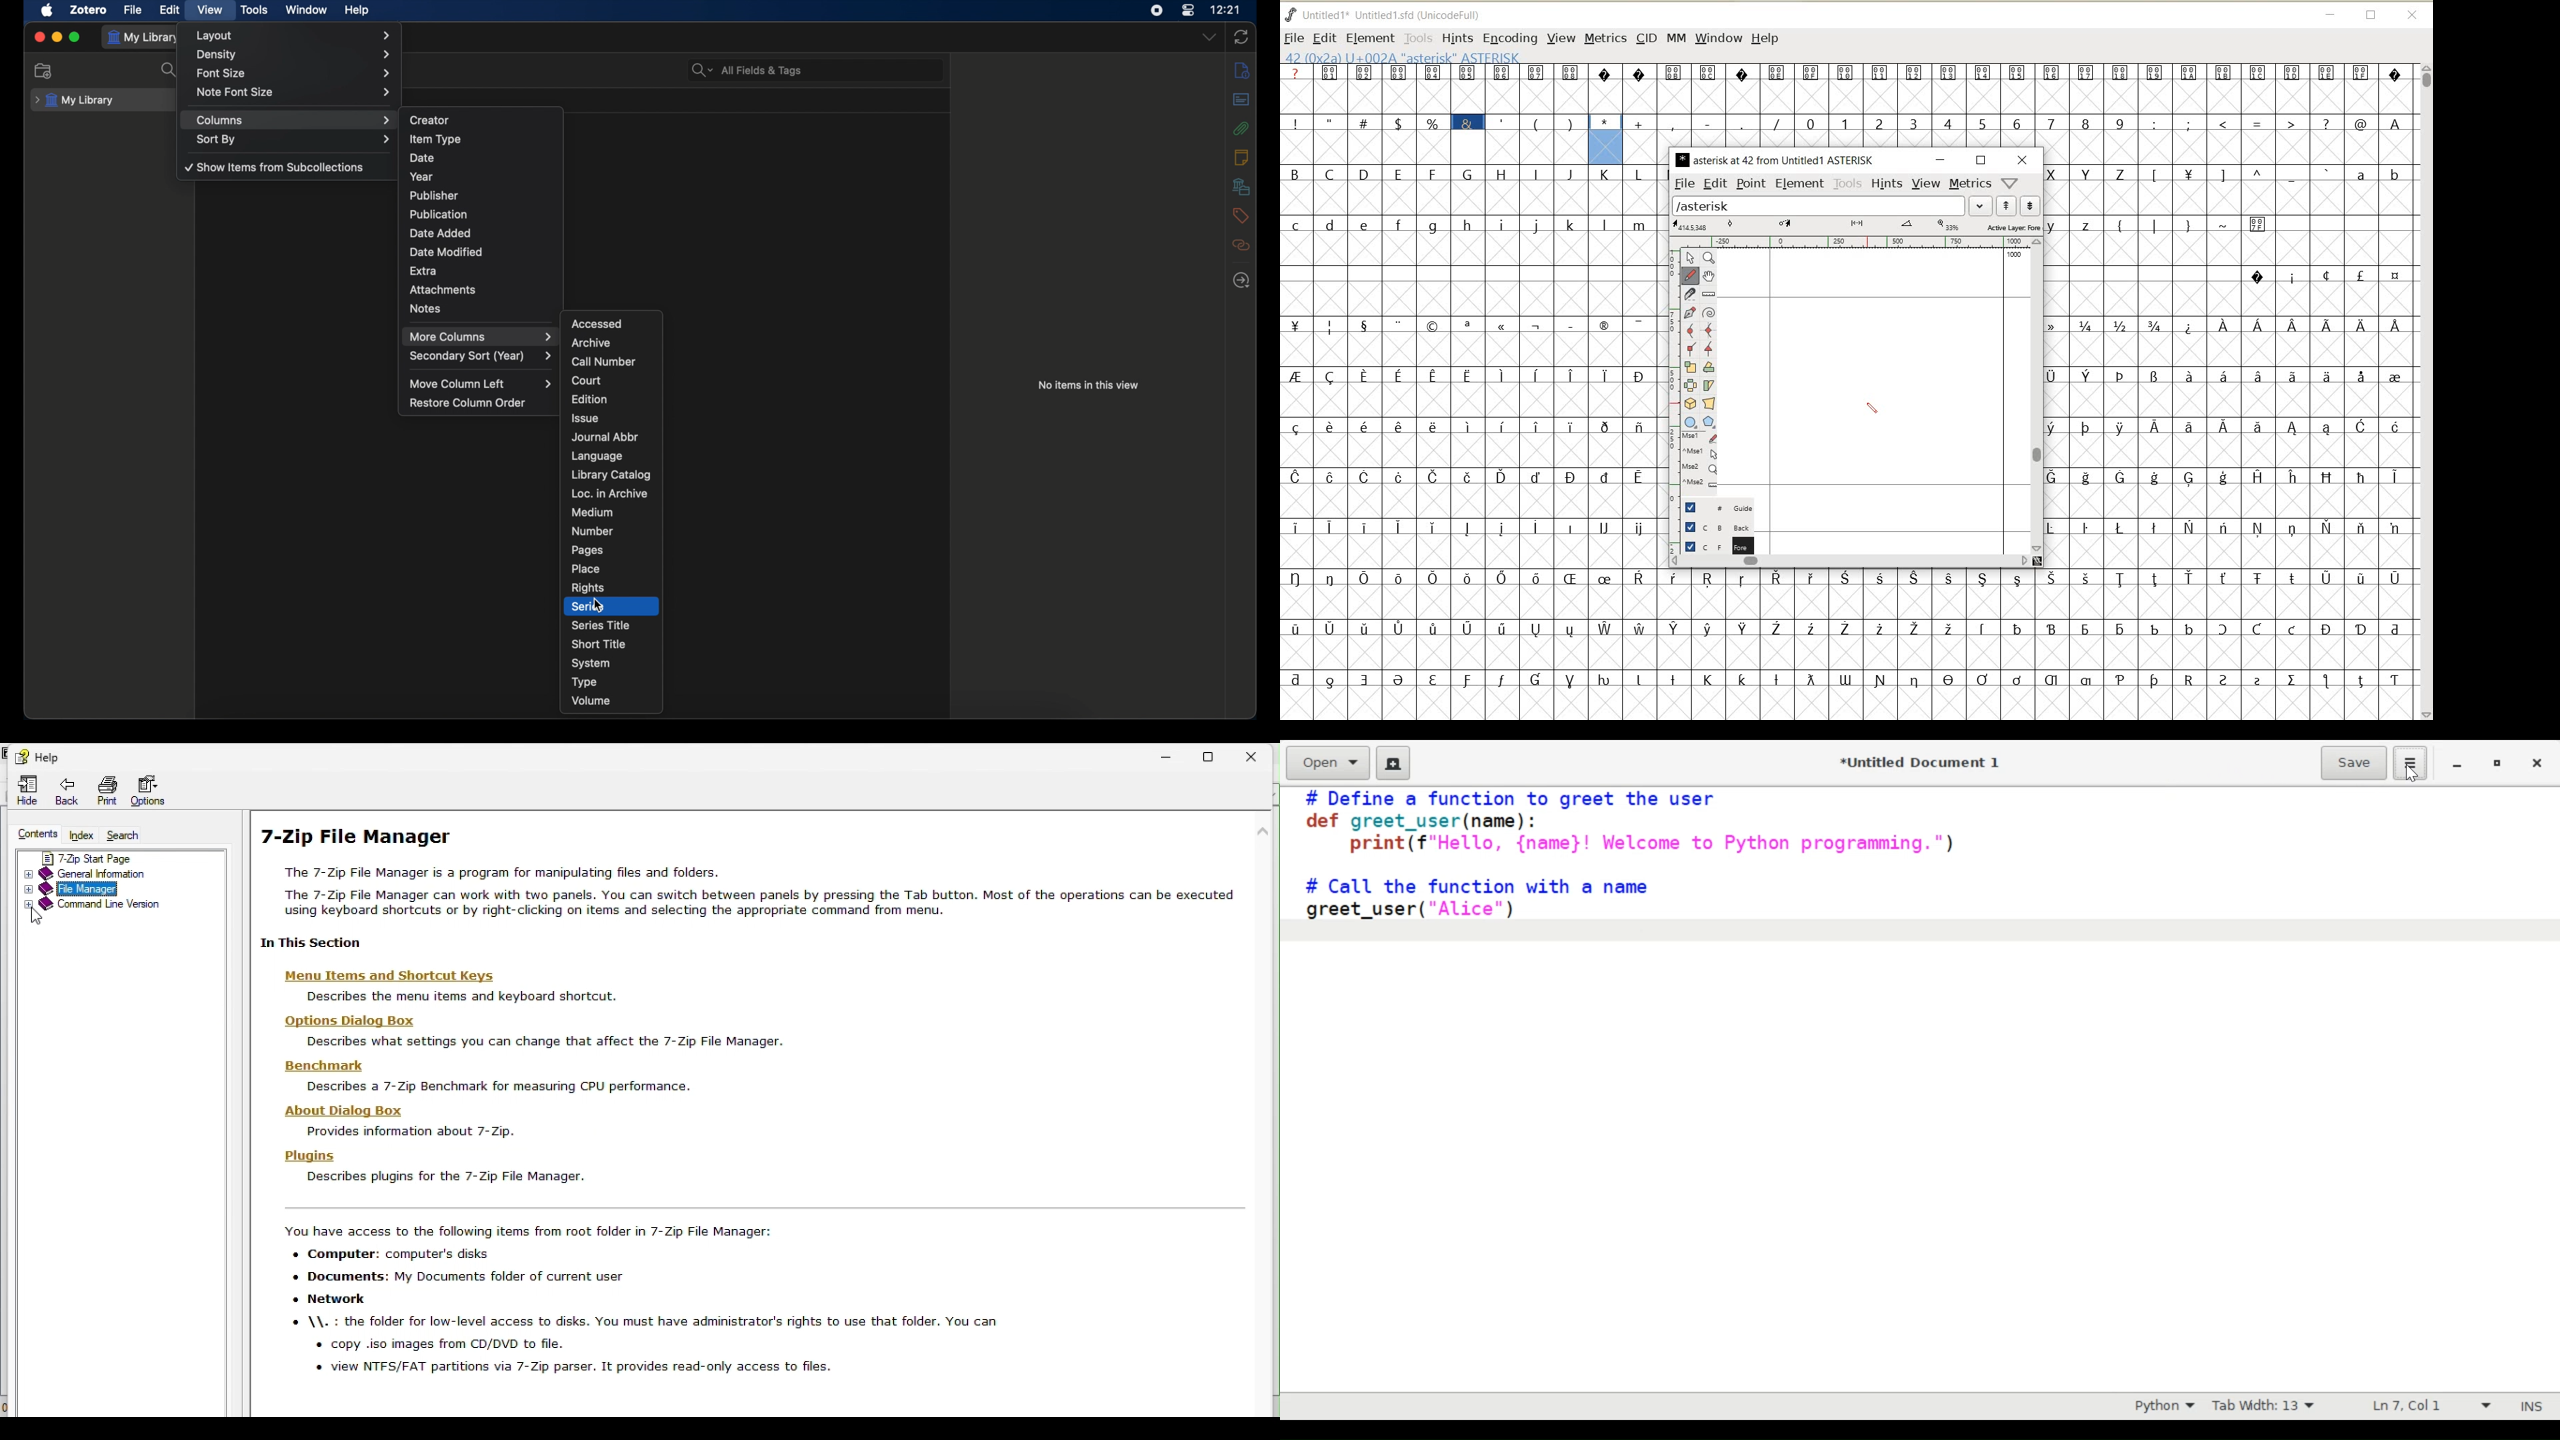 The image size is (2576, 1456). What do you see at coordinates (423, 157) in the screenshot?
I see `date` at bounding box center [423, 157].